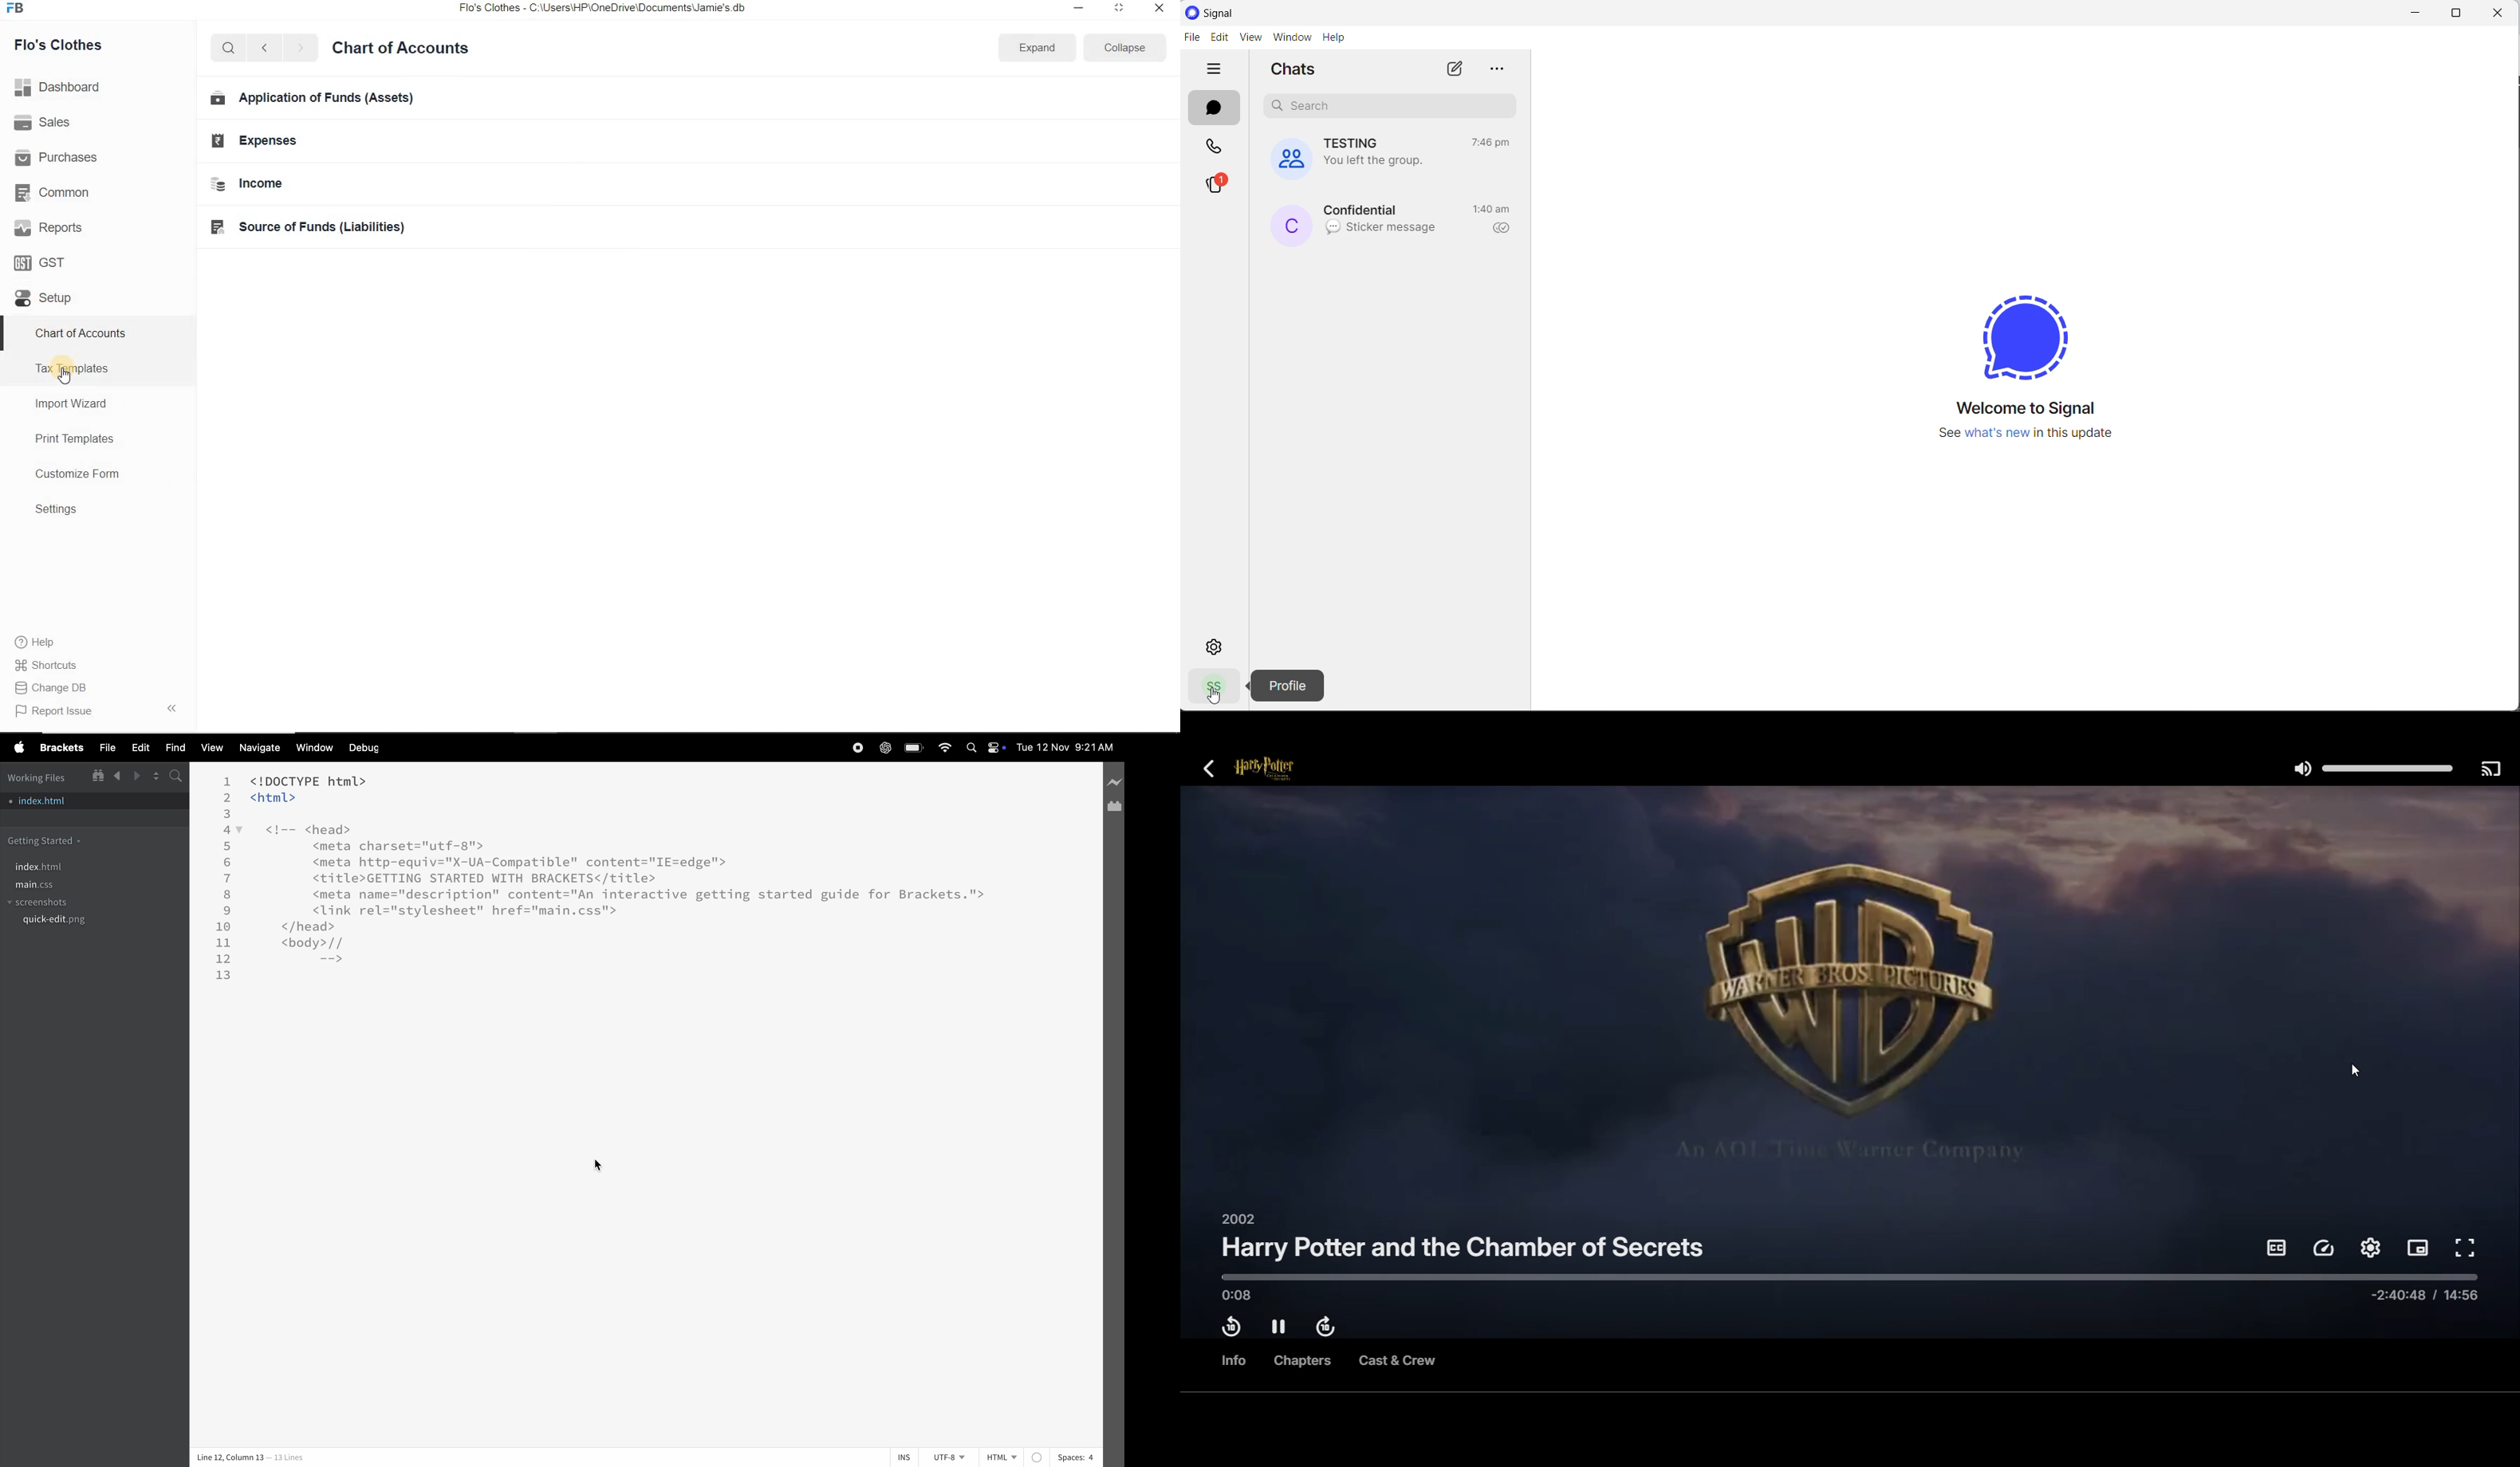  What do you see at coordinates (1506, 229) in the screenshot?
I see `read recipient` at bounding box center [1506, 229].